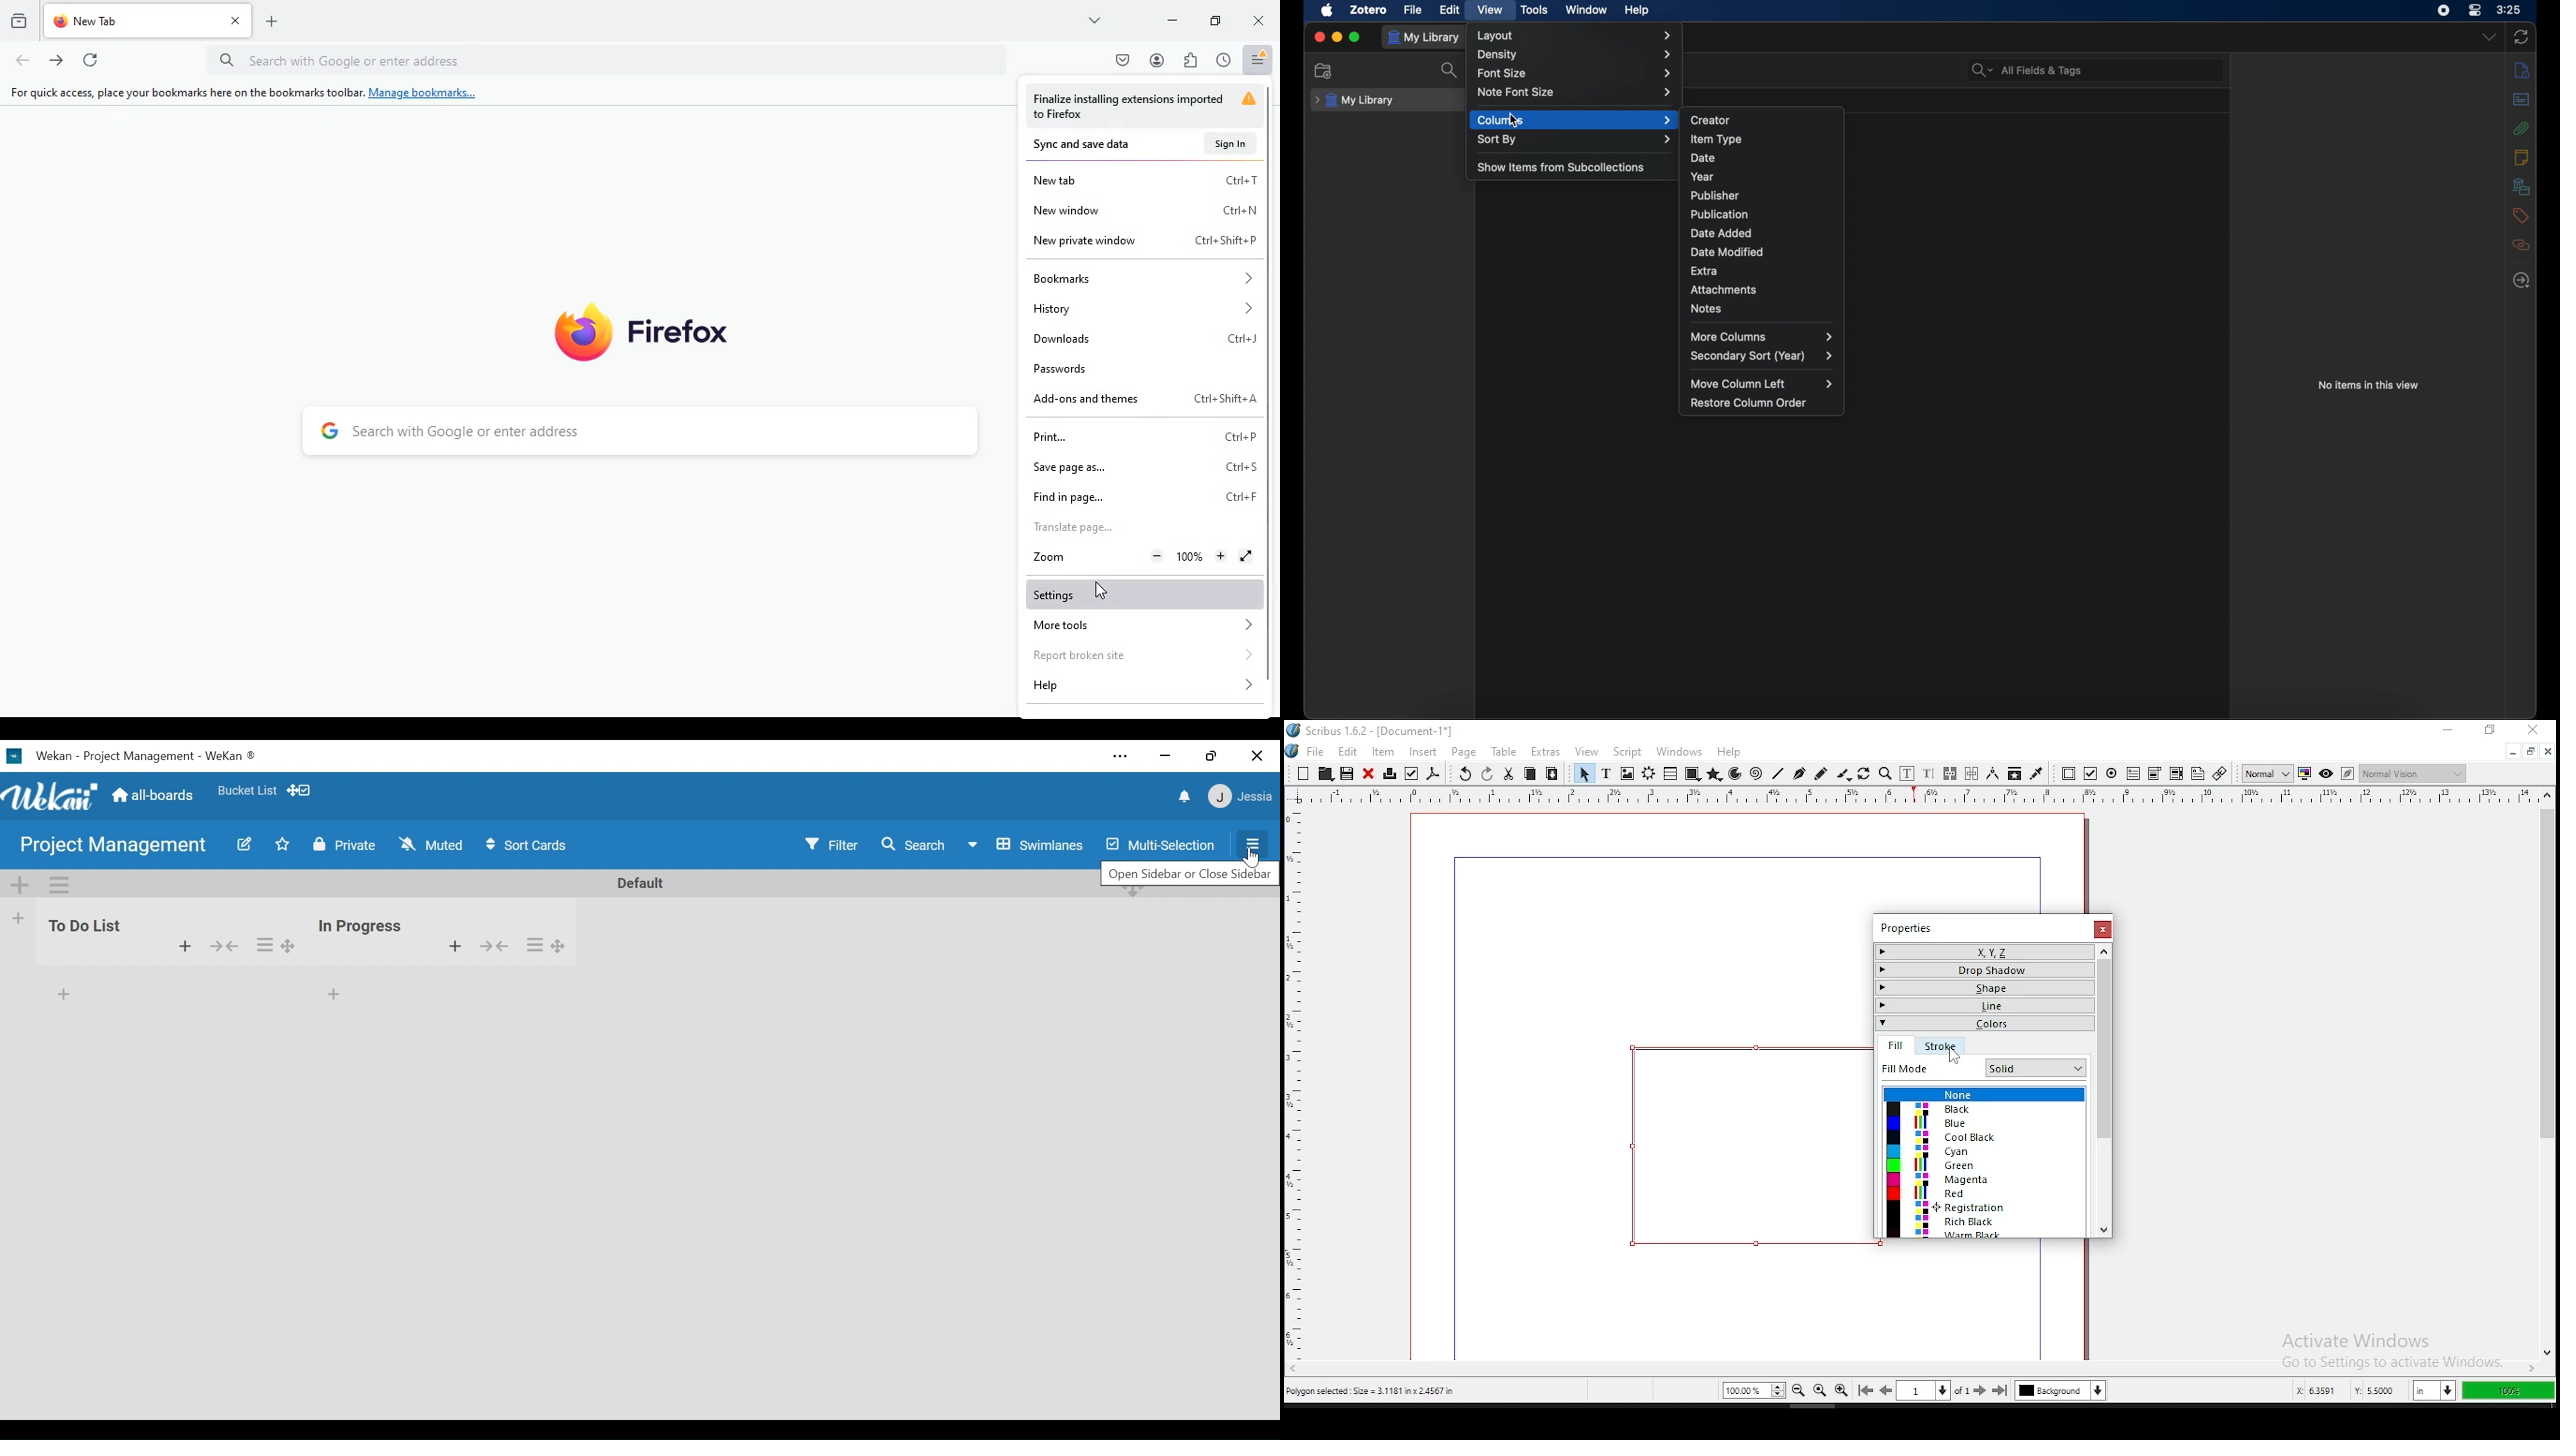 The height and width of the screenshot is (1456, 2576). Describe the element at coordinates (1303, 772) in the screenshot. I see `new` at that location.